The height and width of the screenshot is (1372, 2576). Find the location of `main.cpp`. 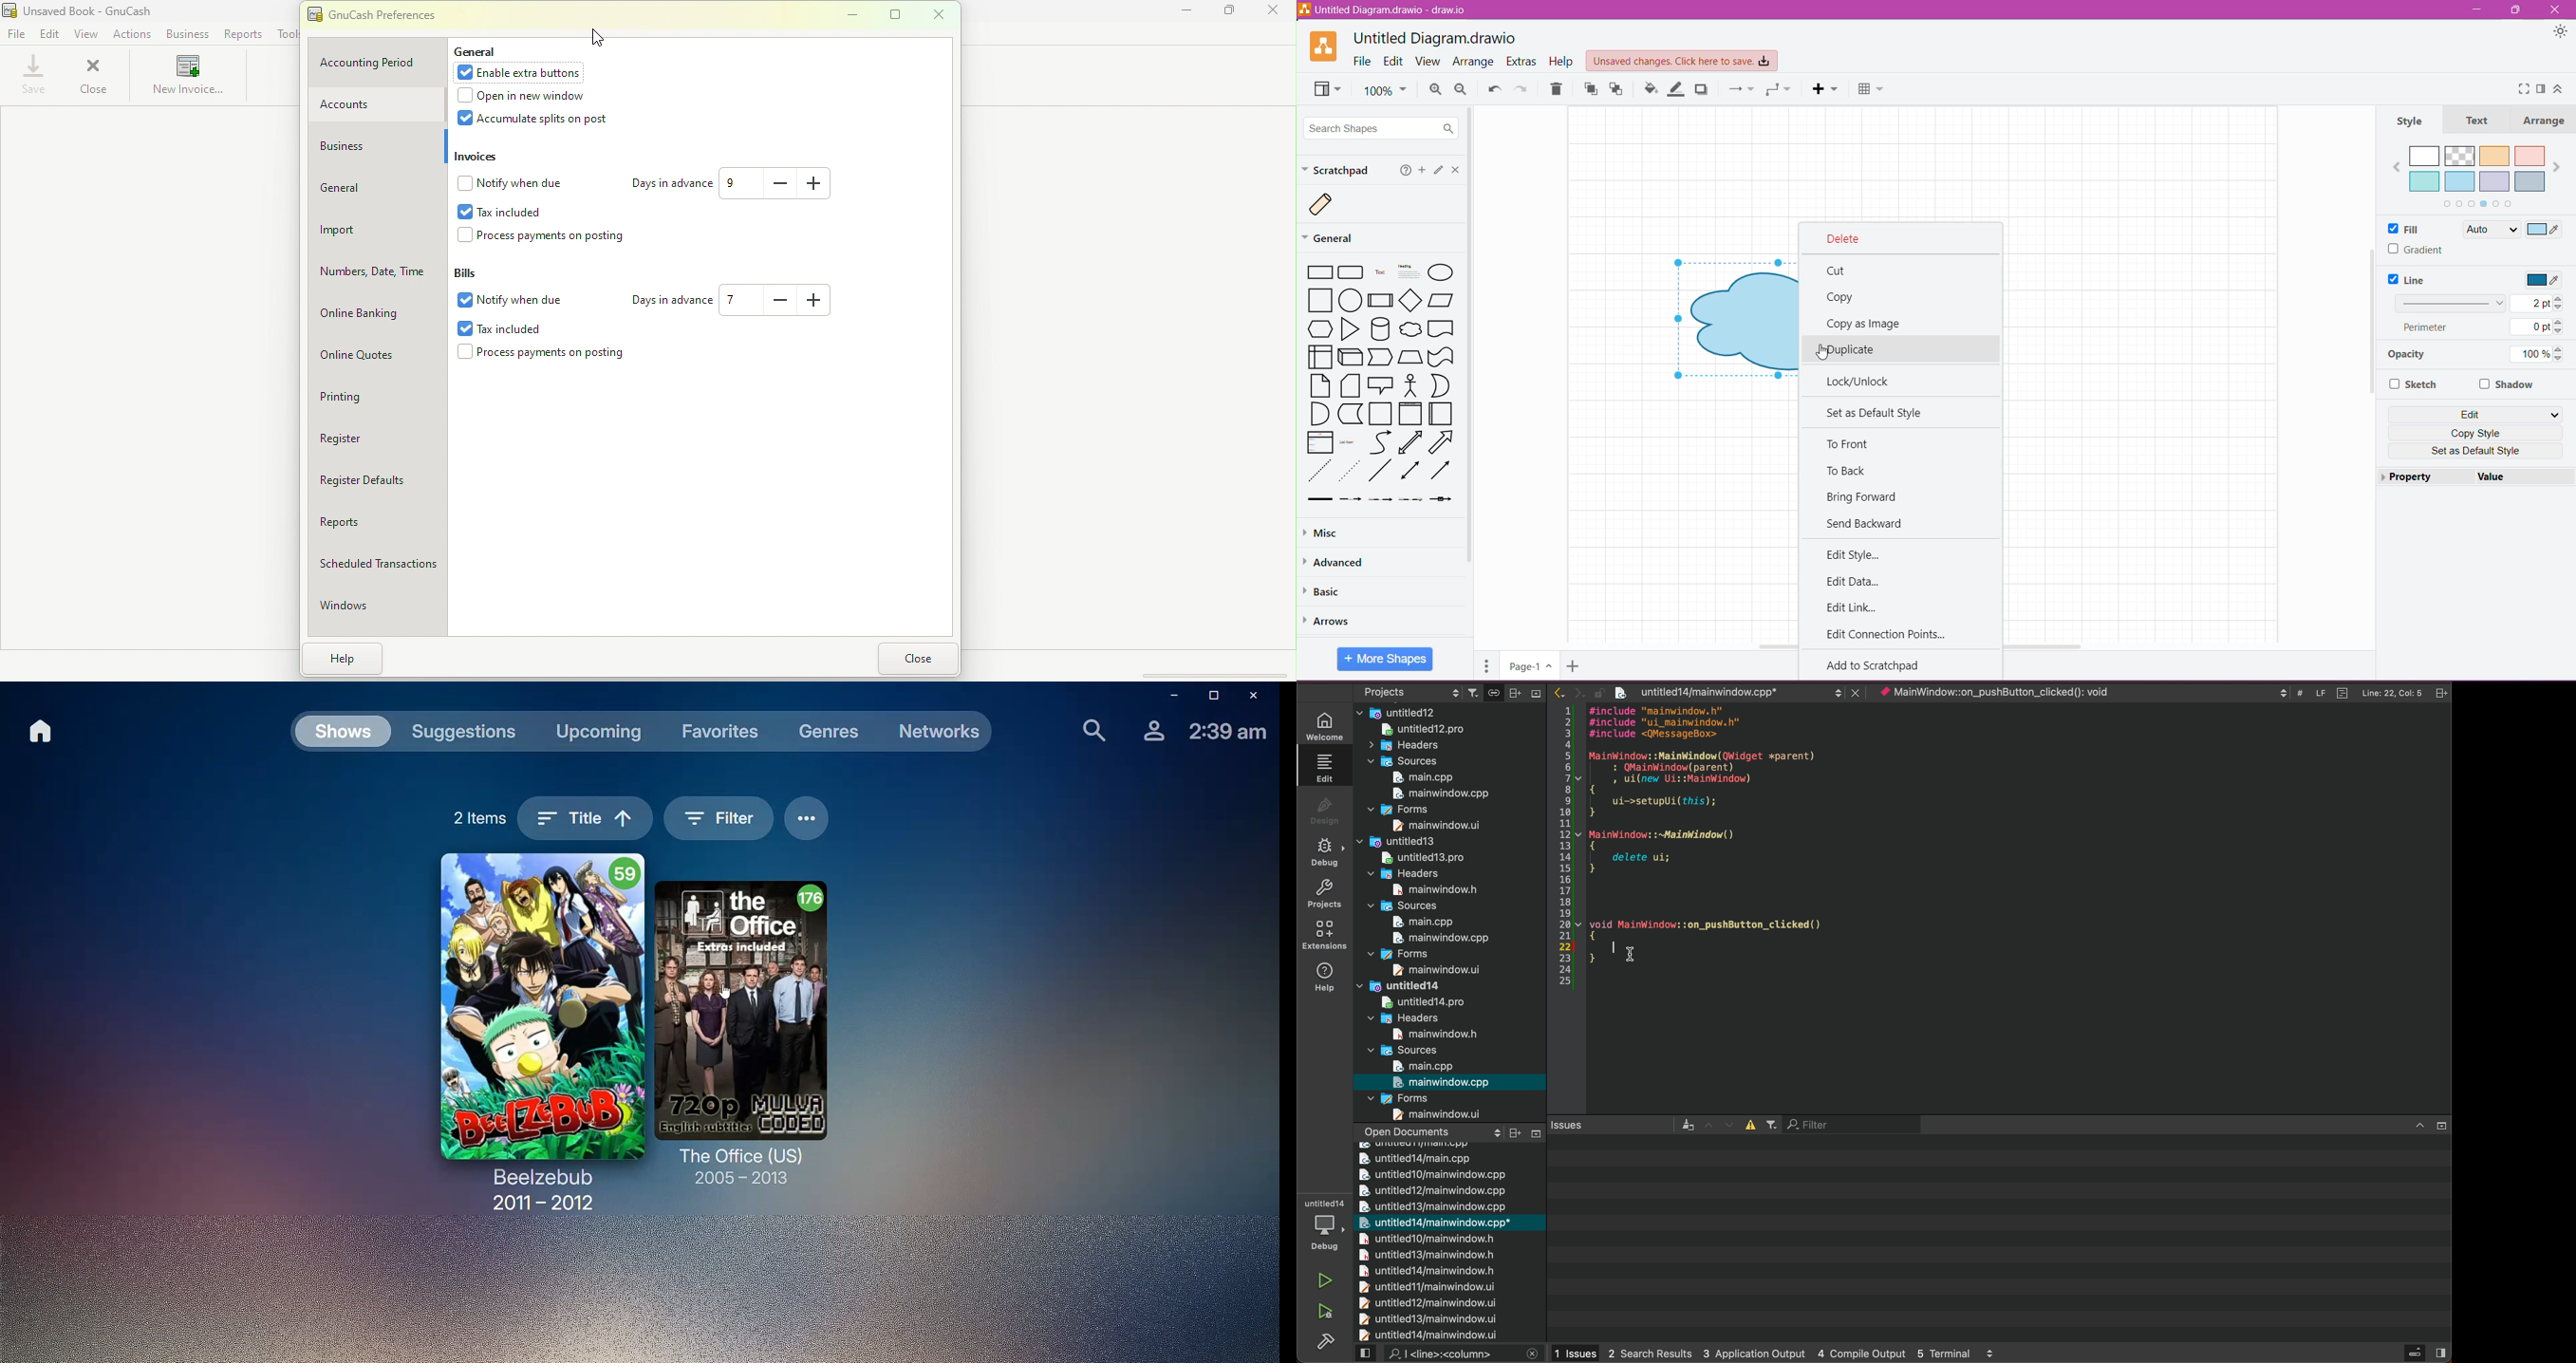

main.cpp is located at coordinates (1426, 1066).